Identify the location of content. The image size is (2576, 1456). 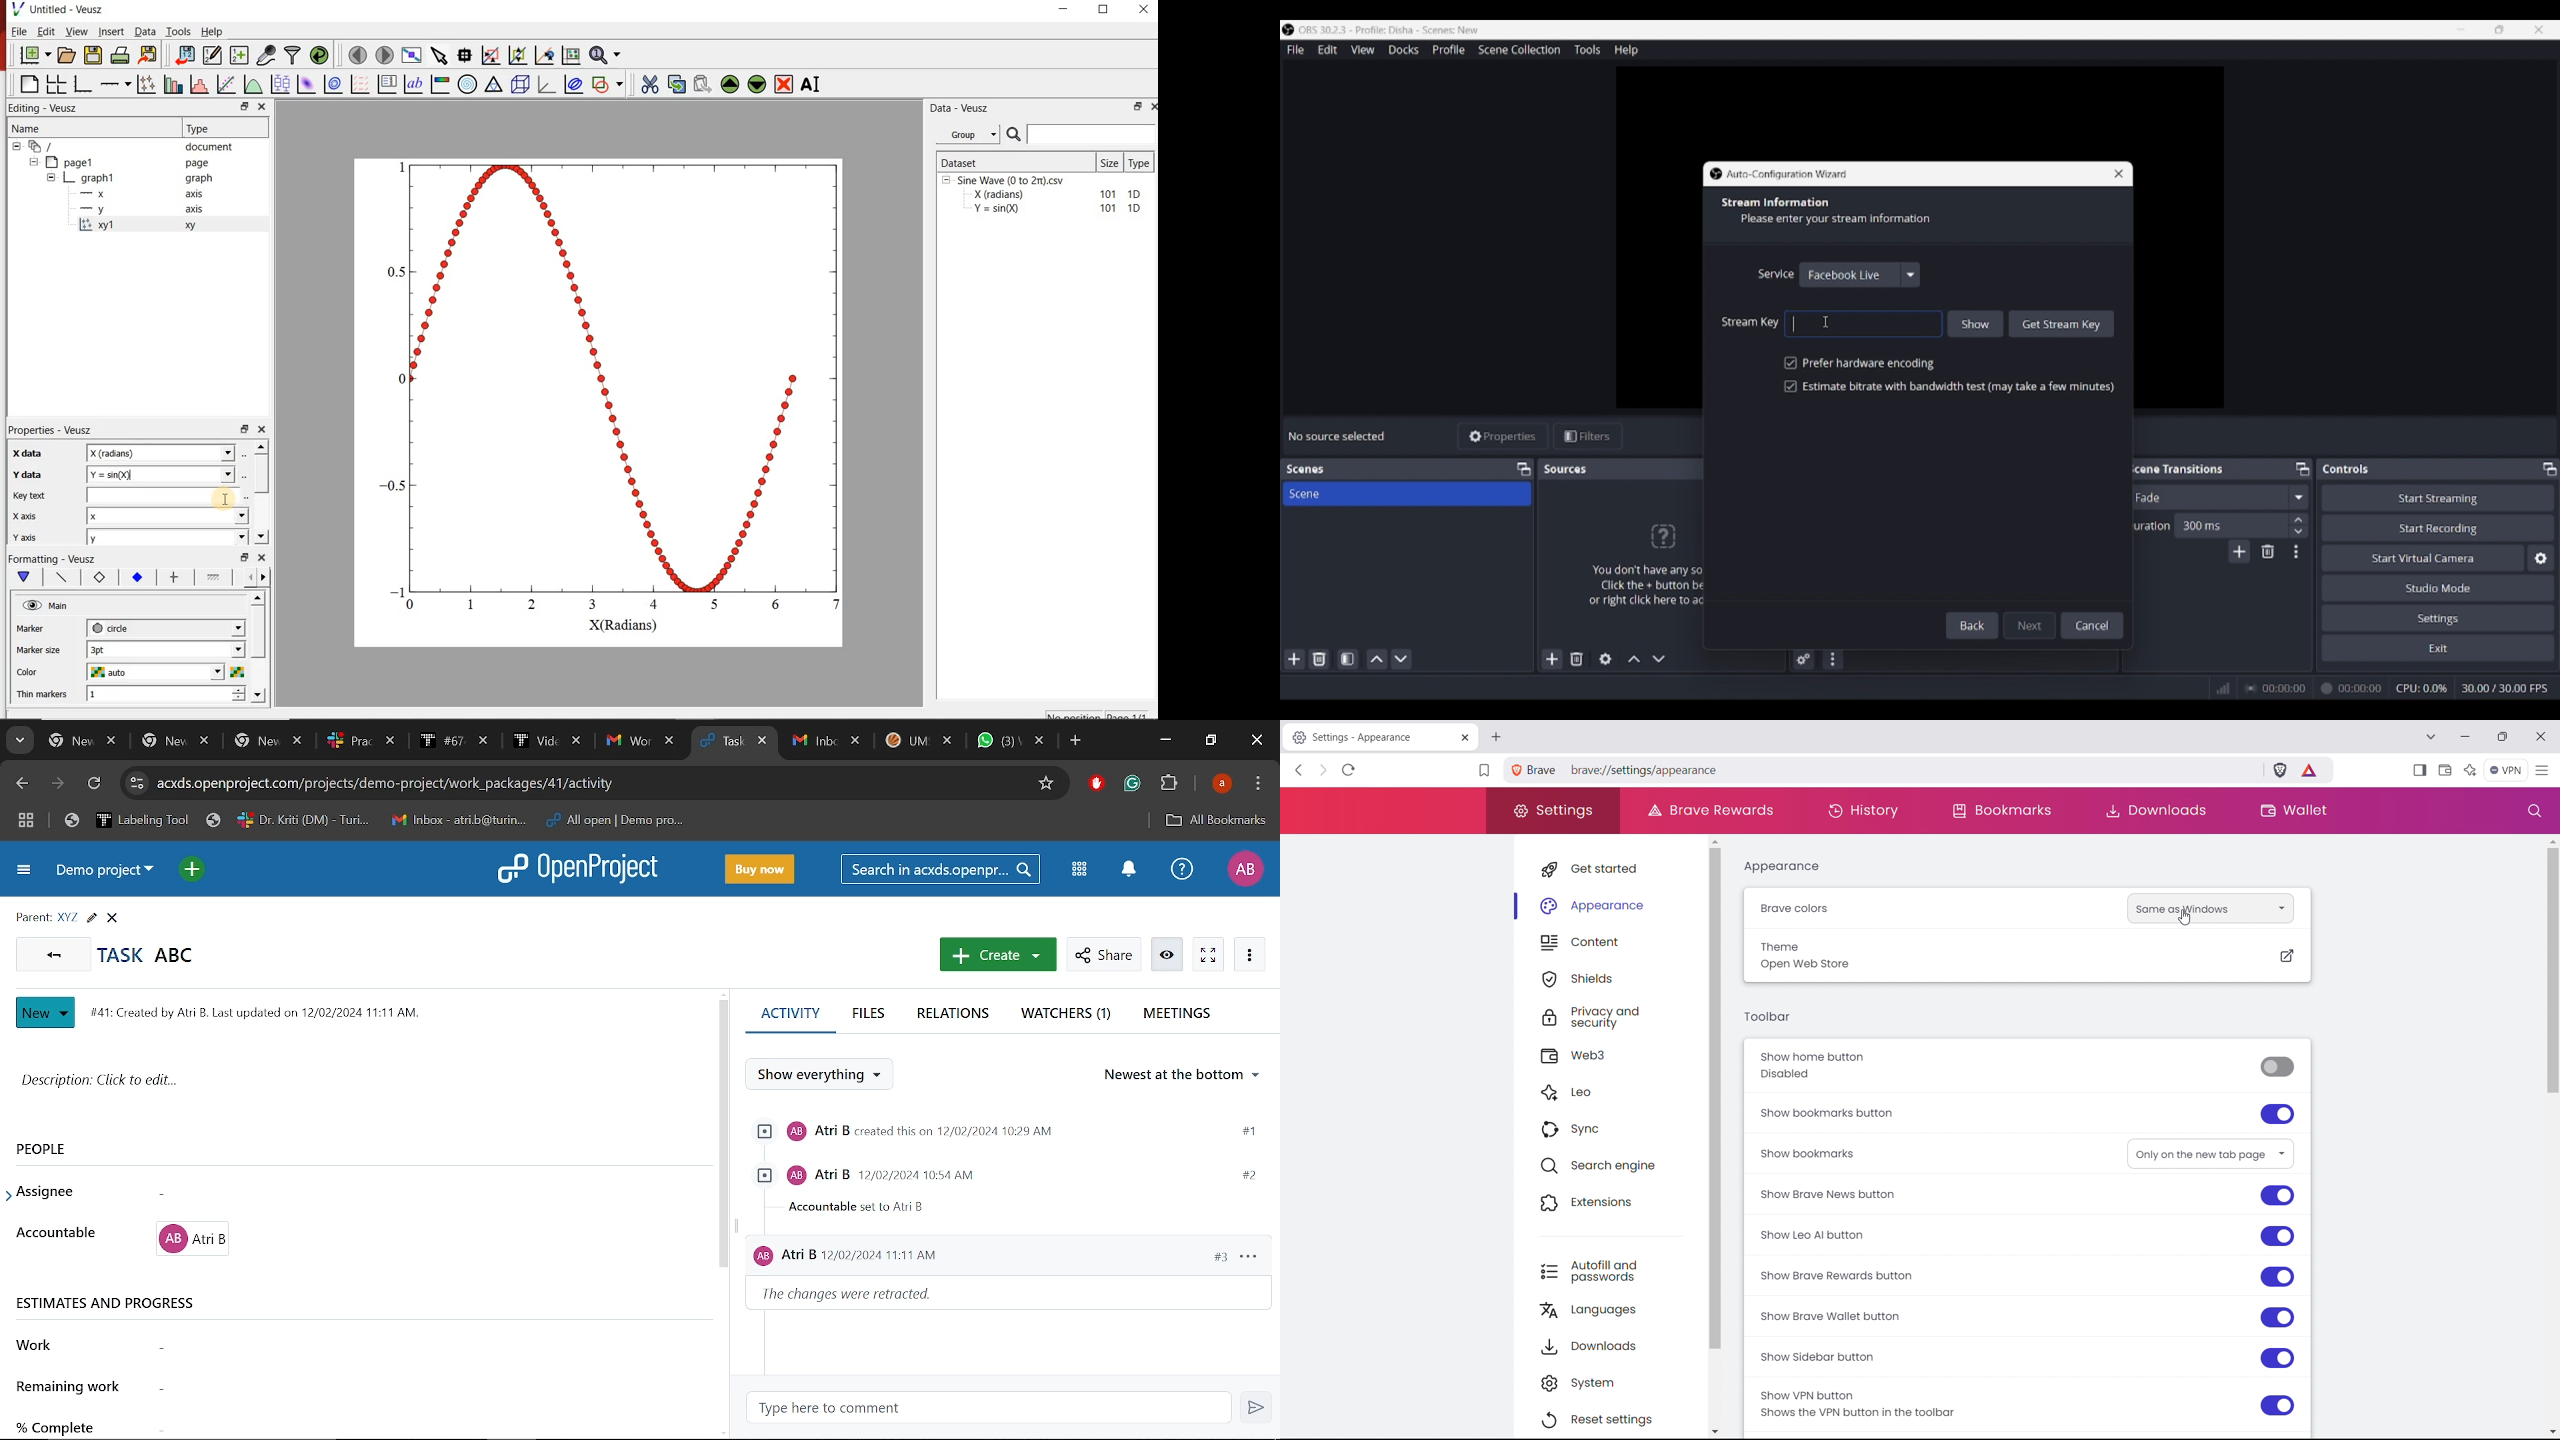
(1620, 940).